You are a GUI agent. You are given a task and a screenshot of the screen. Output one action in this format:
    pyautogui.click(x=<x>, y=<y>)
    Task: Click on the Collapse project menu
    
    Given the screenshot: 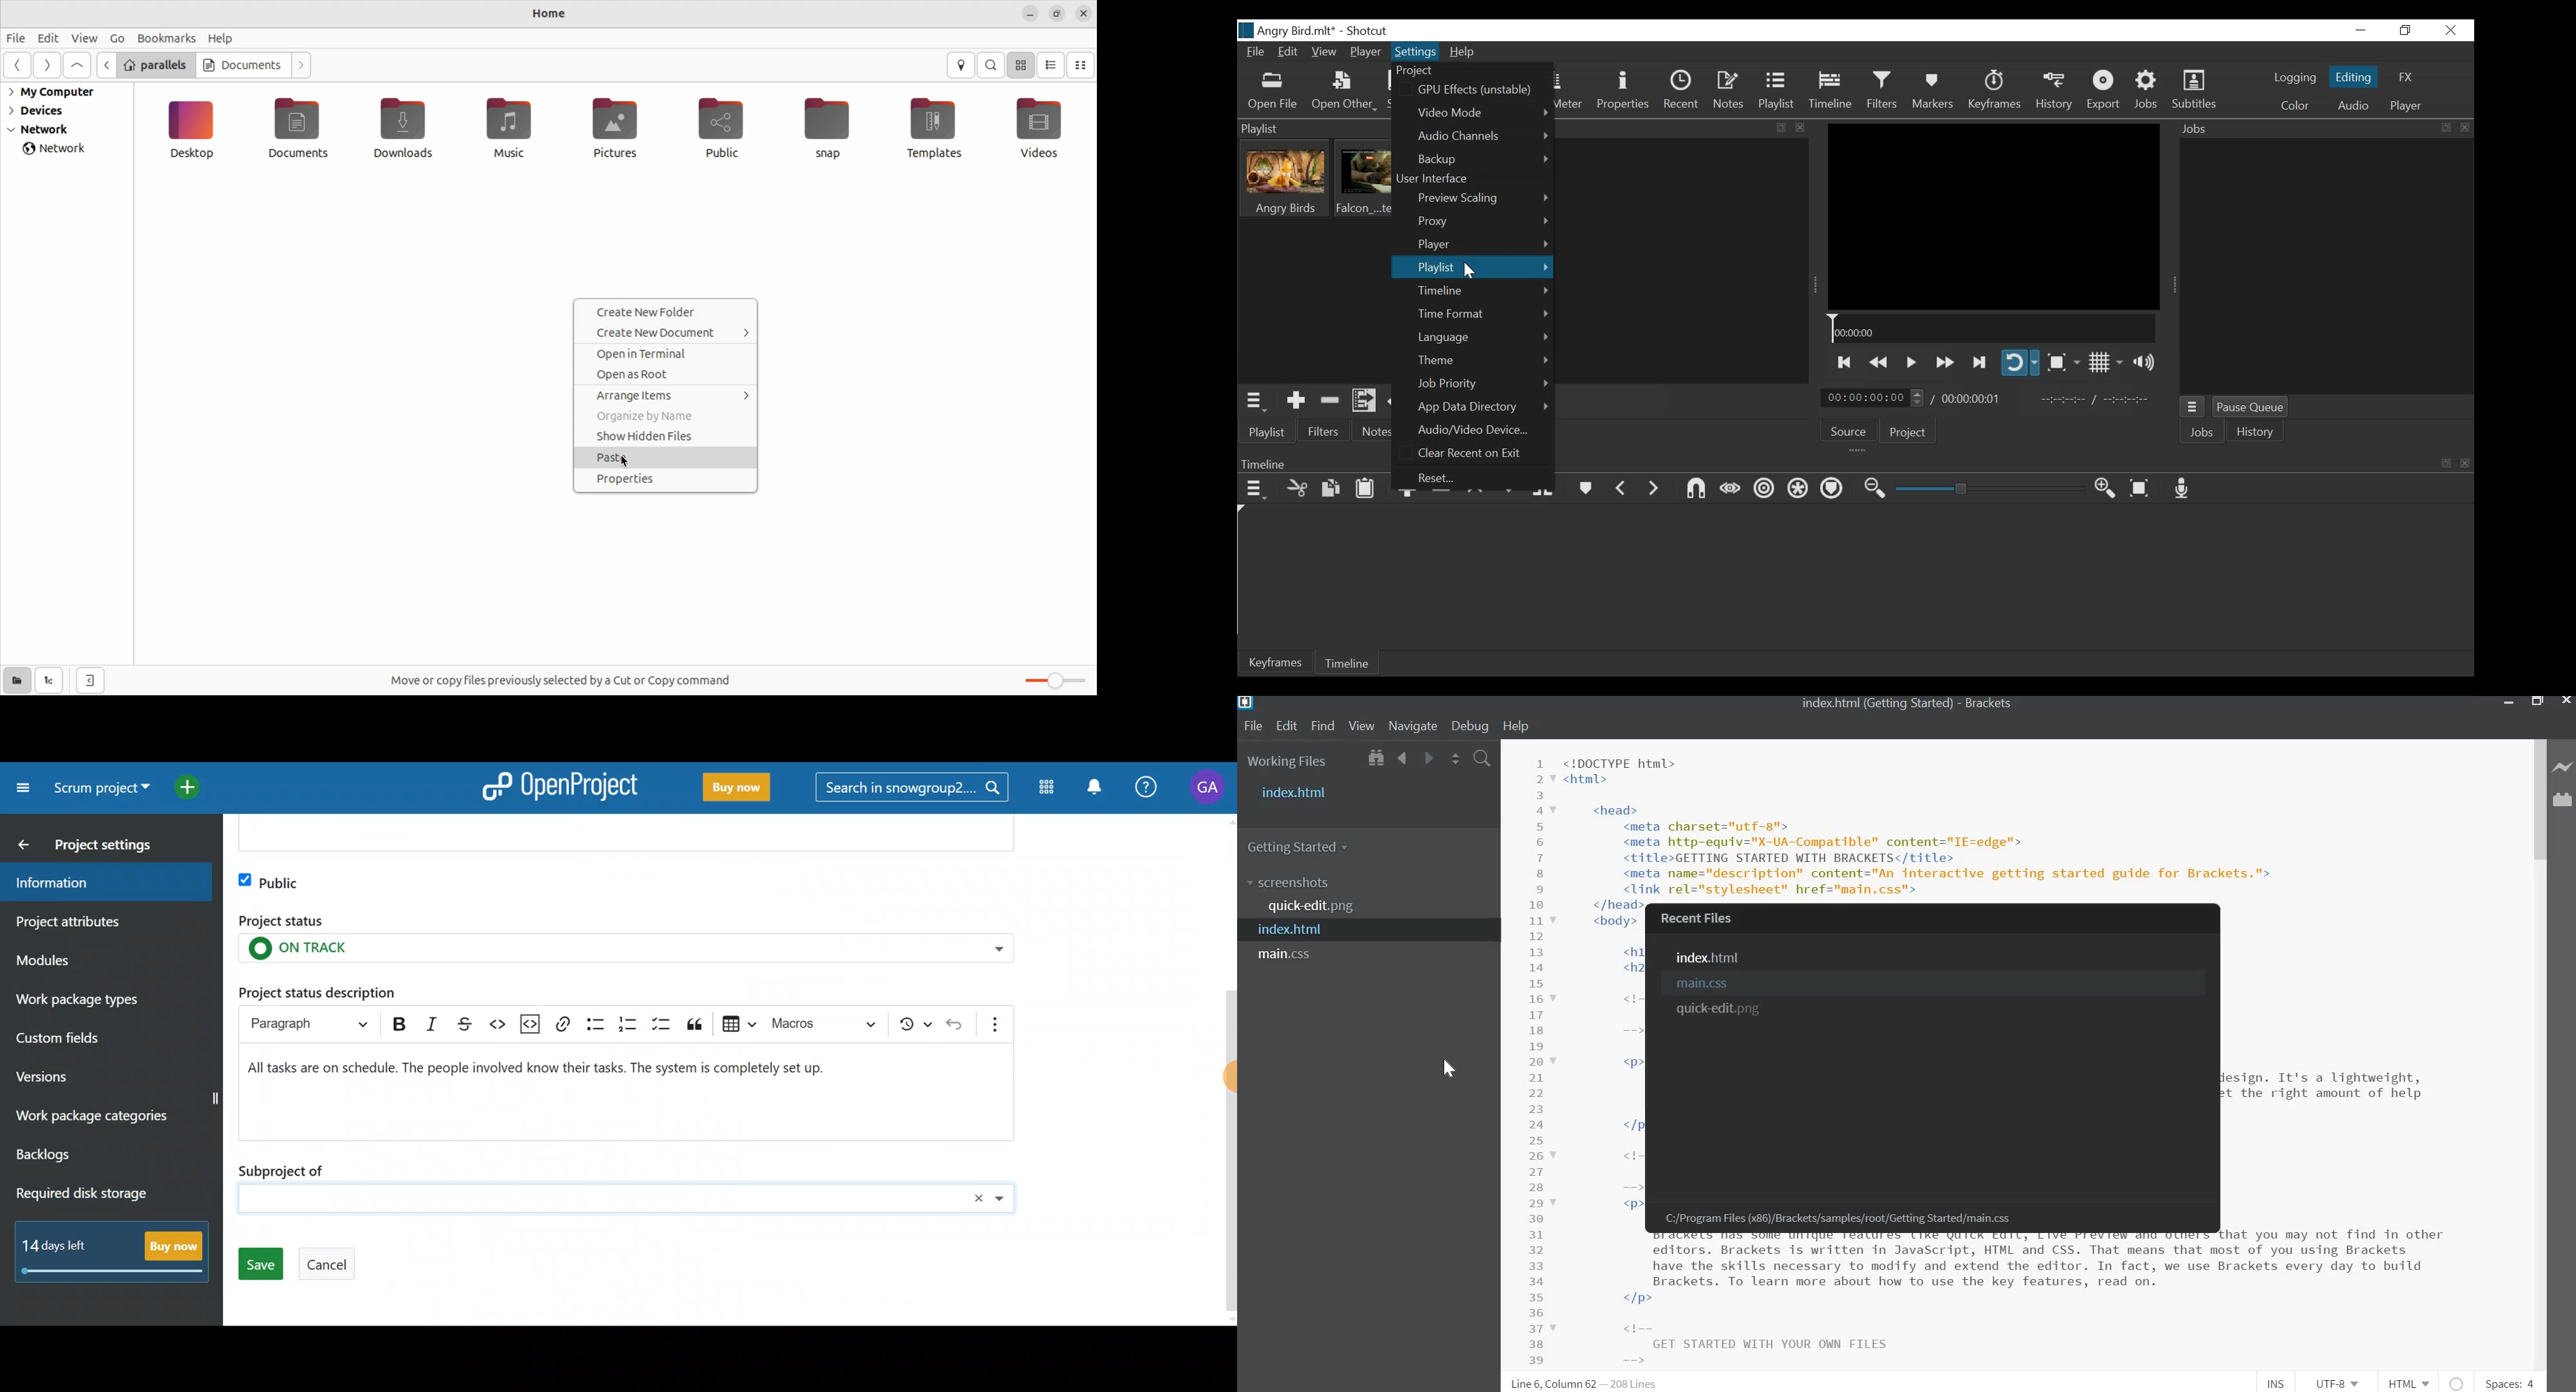 What is the action you would take?
    pyautogui.click(x=20, y=788)
    